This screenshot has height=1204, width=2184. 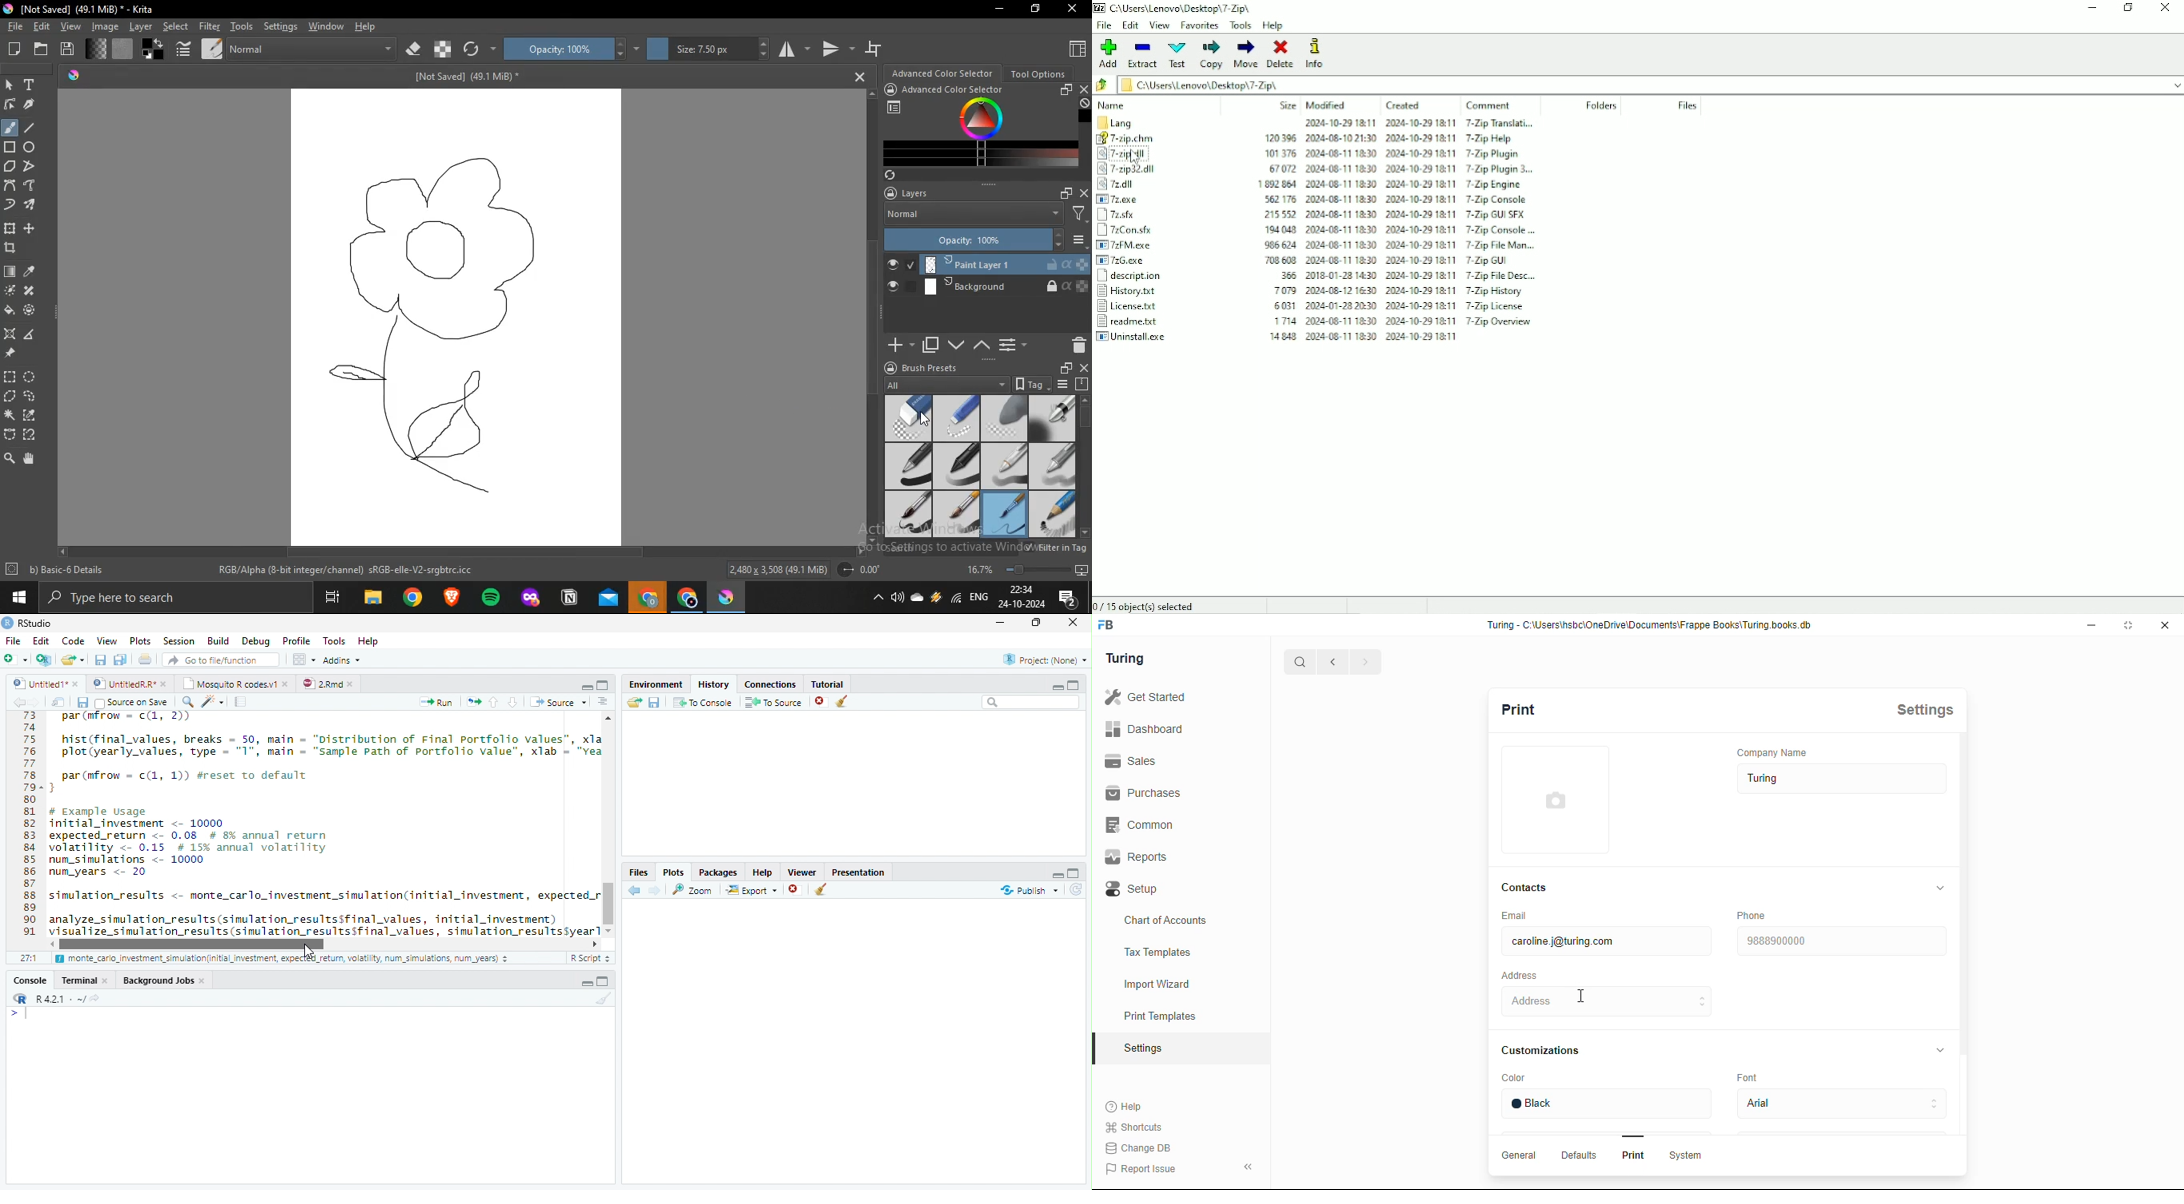 What do you see at coordinates (762, 872) in the screenshot?
I see `Help` at bounding box center [762, 872].